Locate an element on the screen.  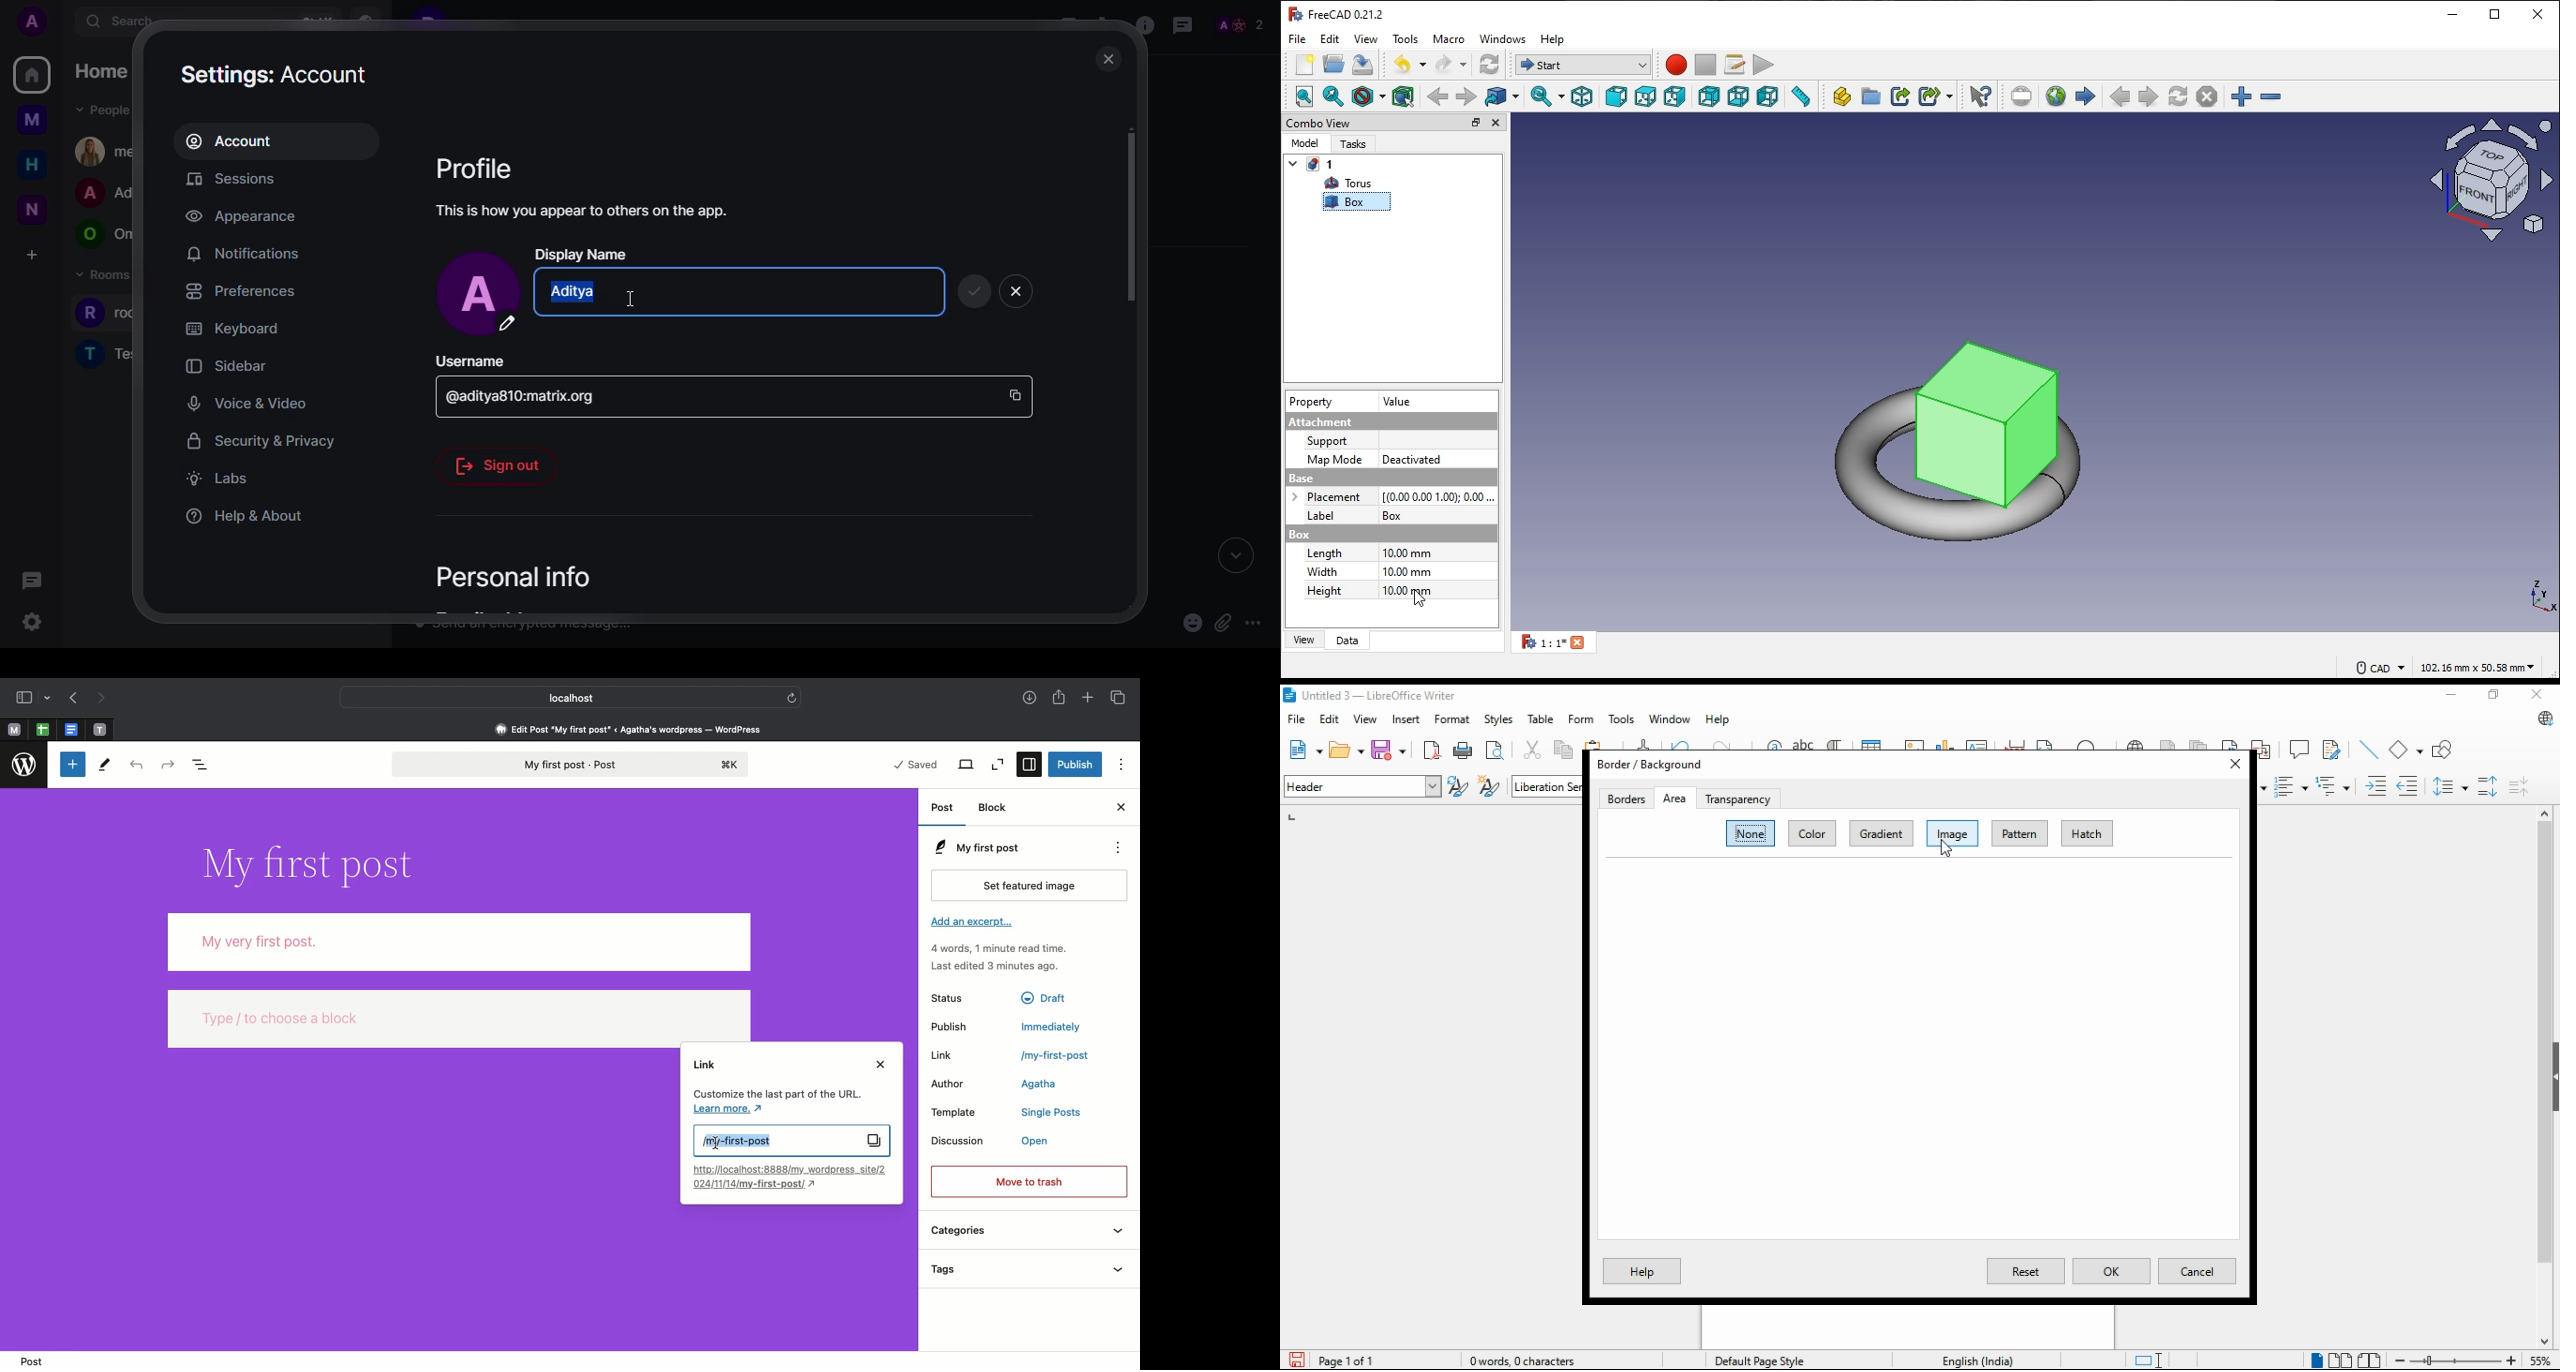
cut is located at coordinates (1534, 750).